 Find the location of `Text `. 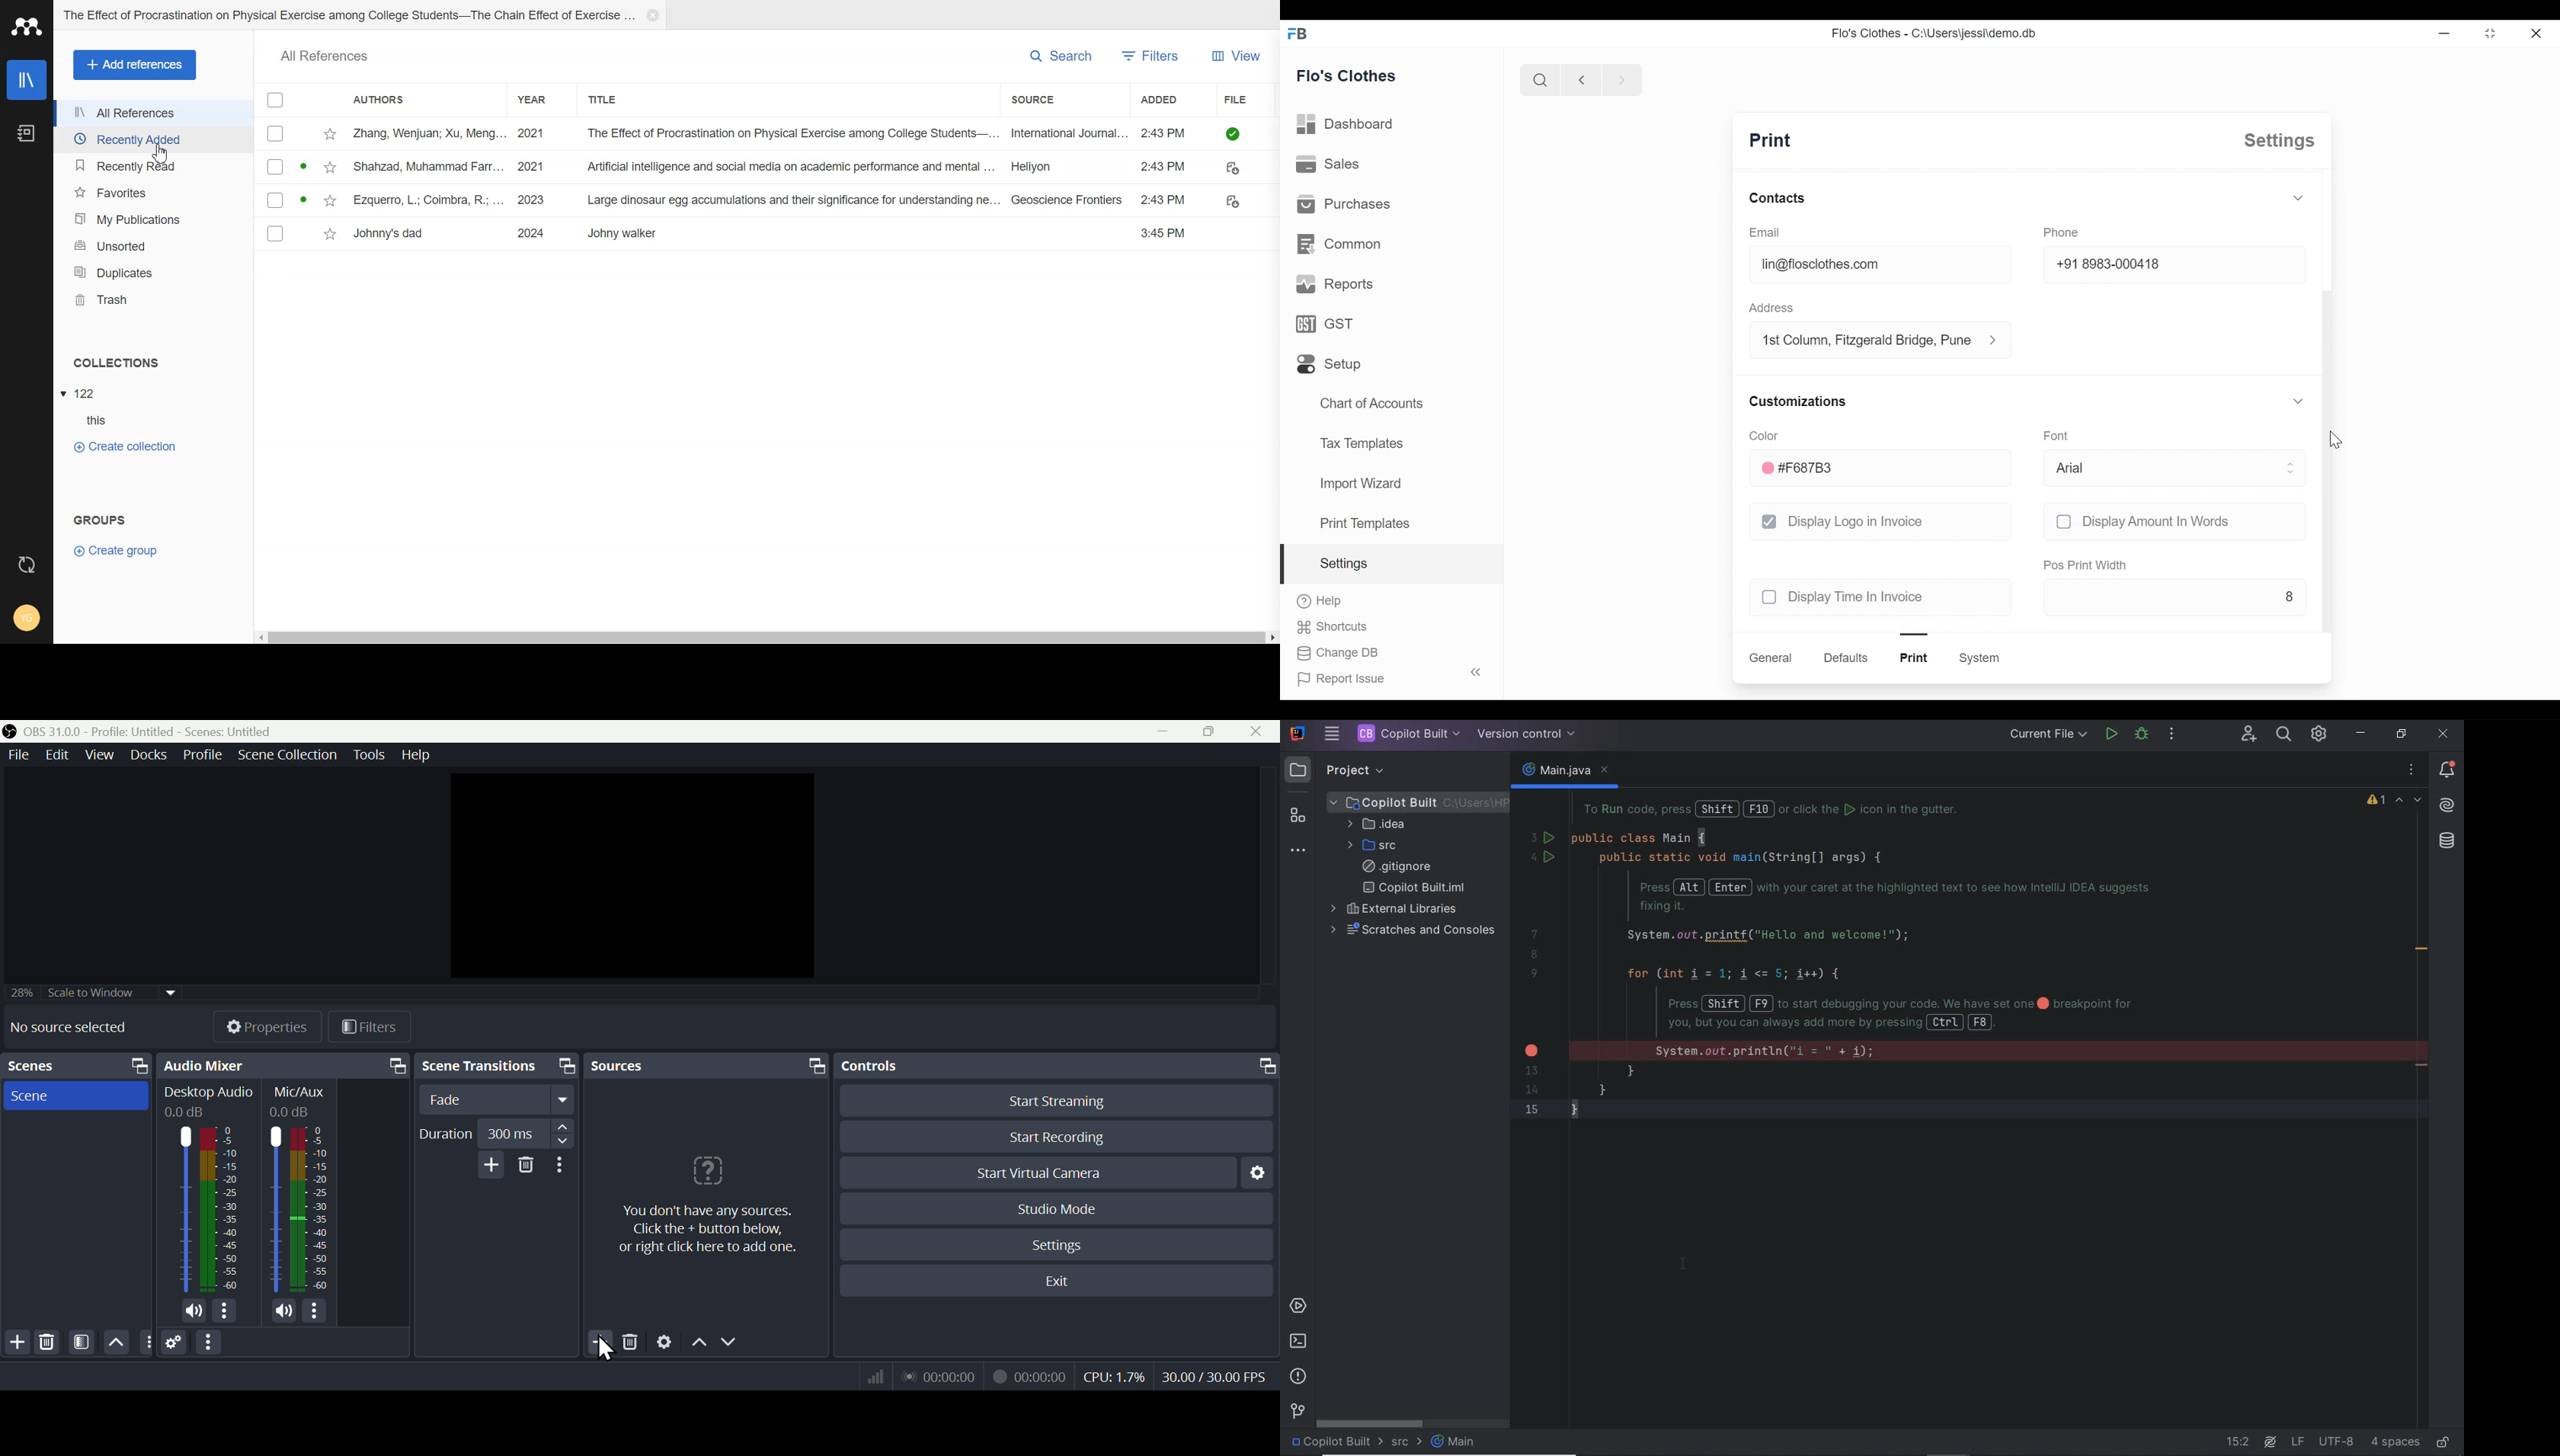

Text  is located at coordinates (324, 55).